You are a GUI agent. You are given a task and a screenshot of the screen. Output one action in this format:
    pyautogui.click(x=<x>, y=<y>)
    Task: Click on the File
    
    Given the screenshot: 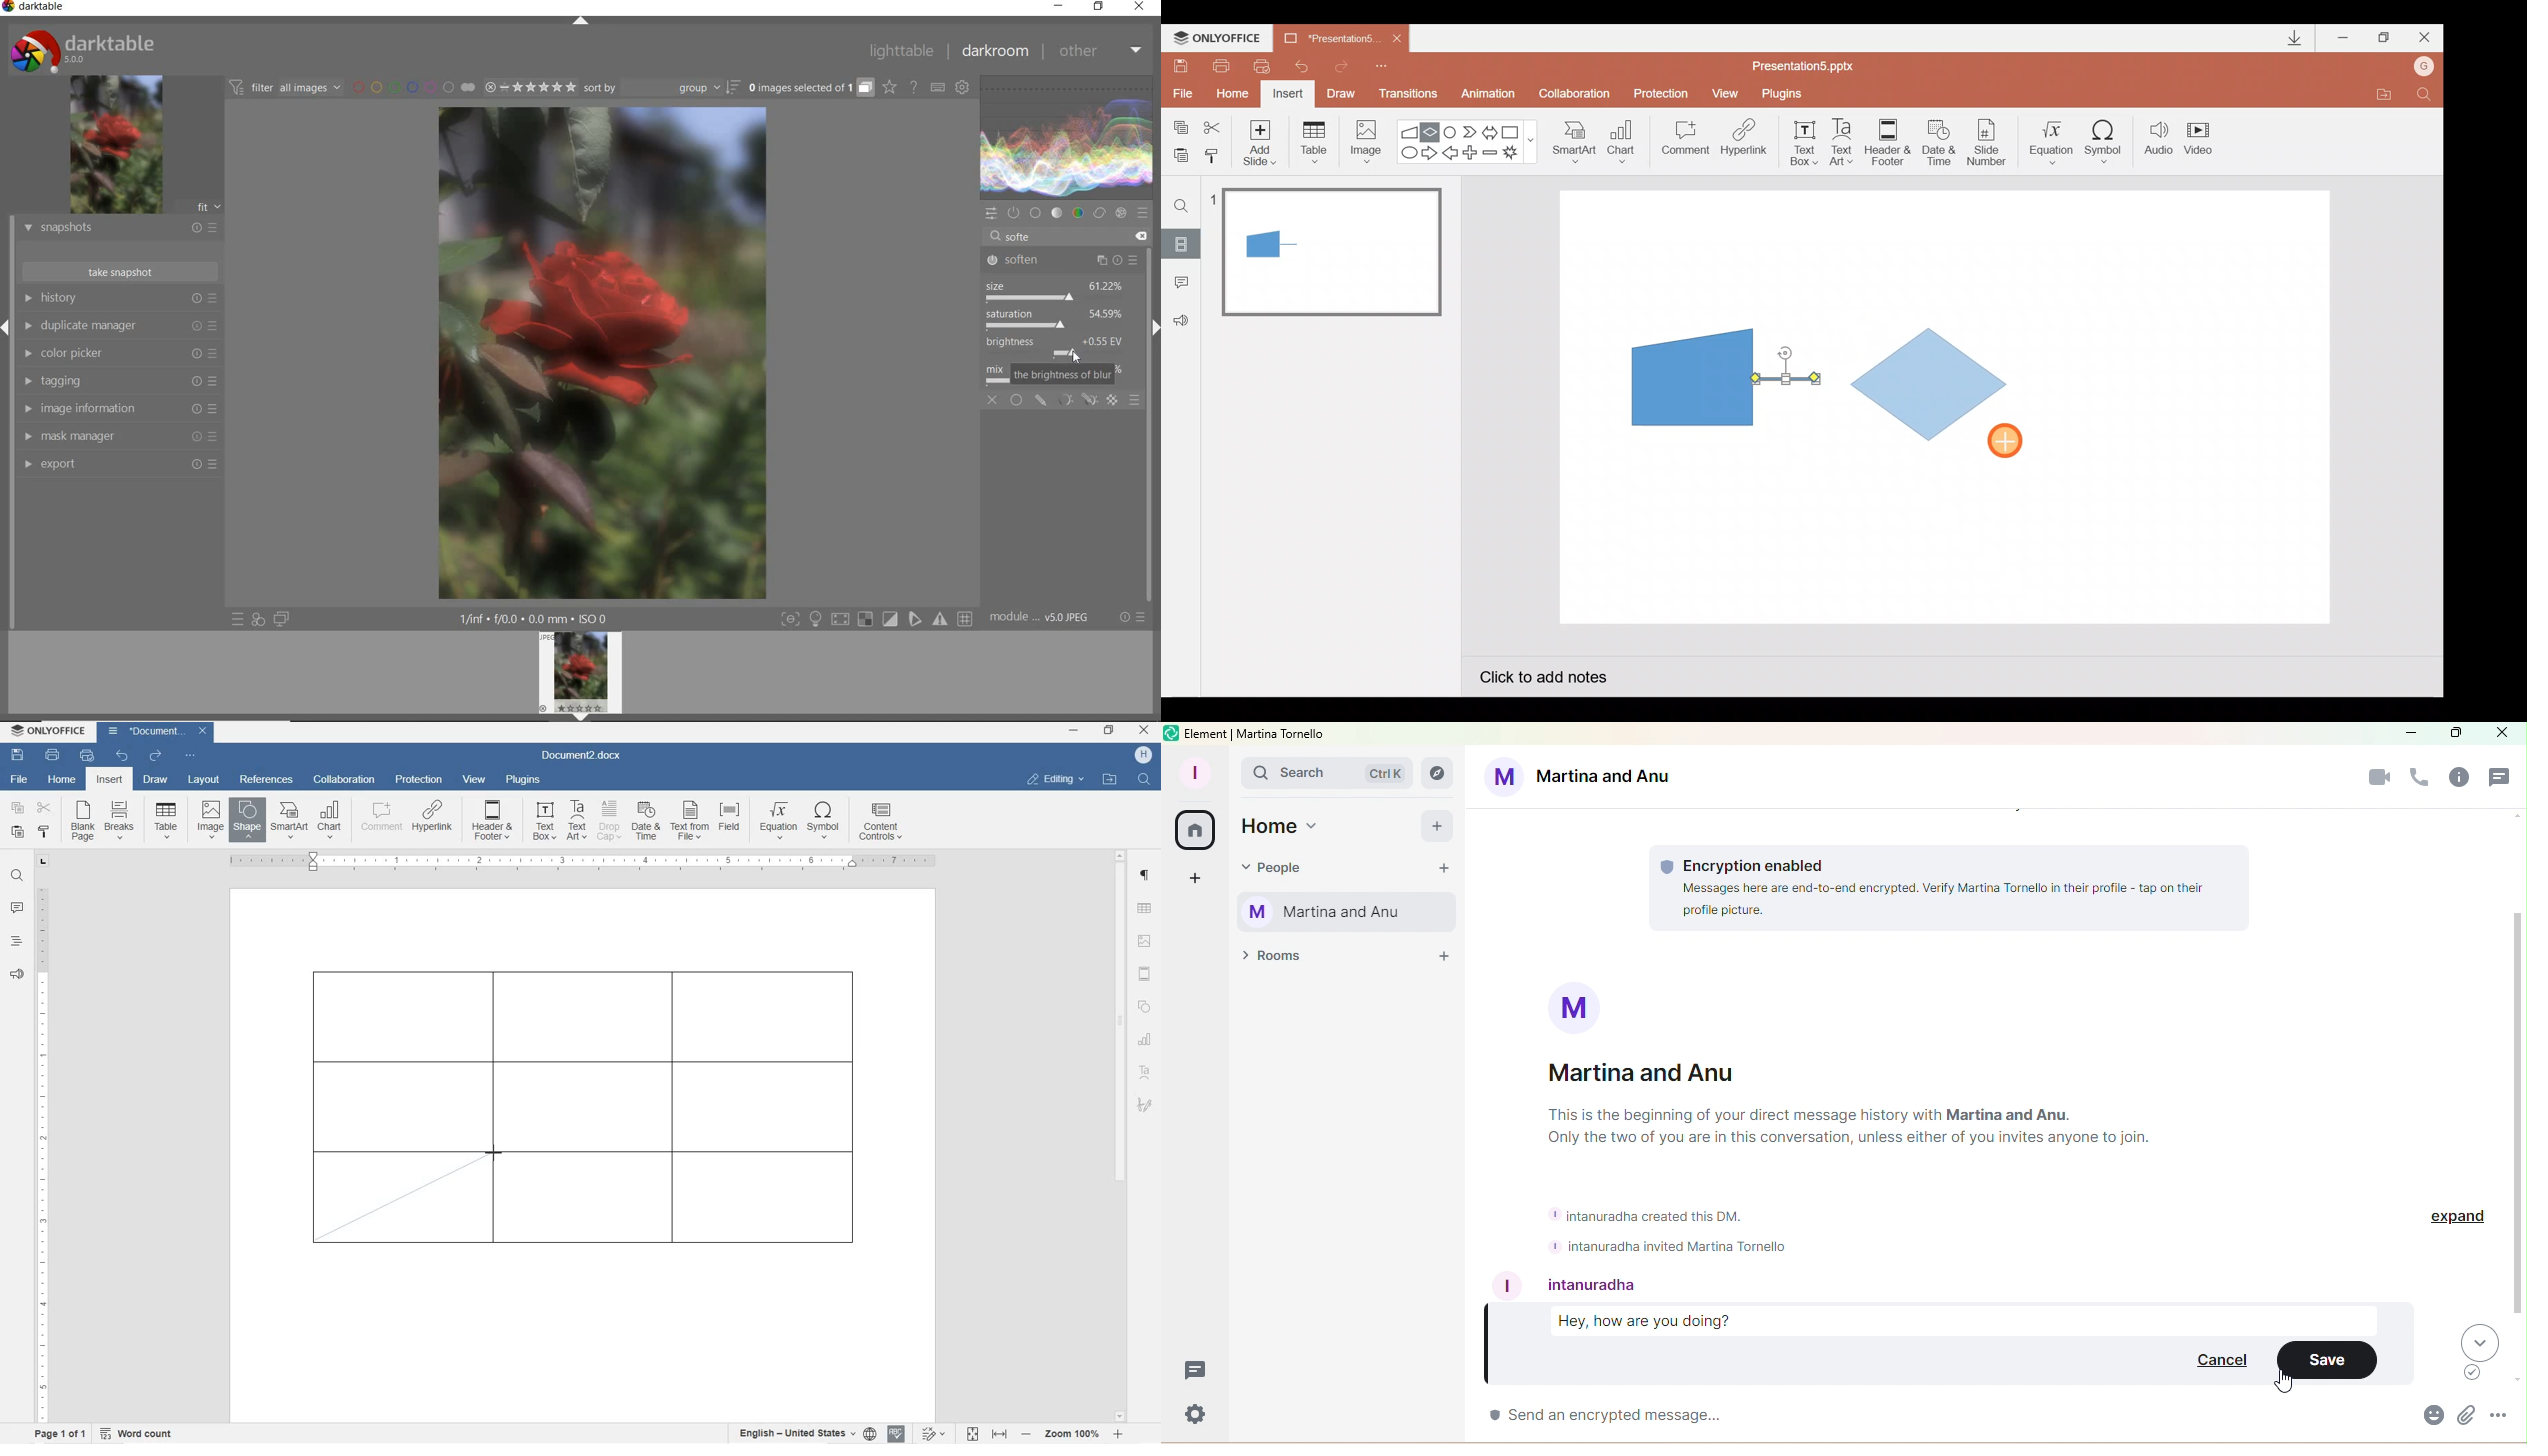 What is the action you would take?
    pyautogui.click(x=1180, y=90)
    